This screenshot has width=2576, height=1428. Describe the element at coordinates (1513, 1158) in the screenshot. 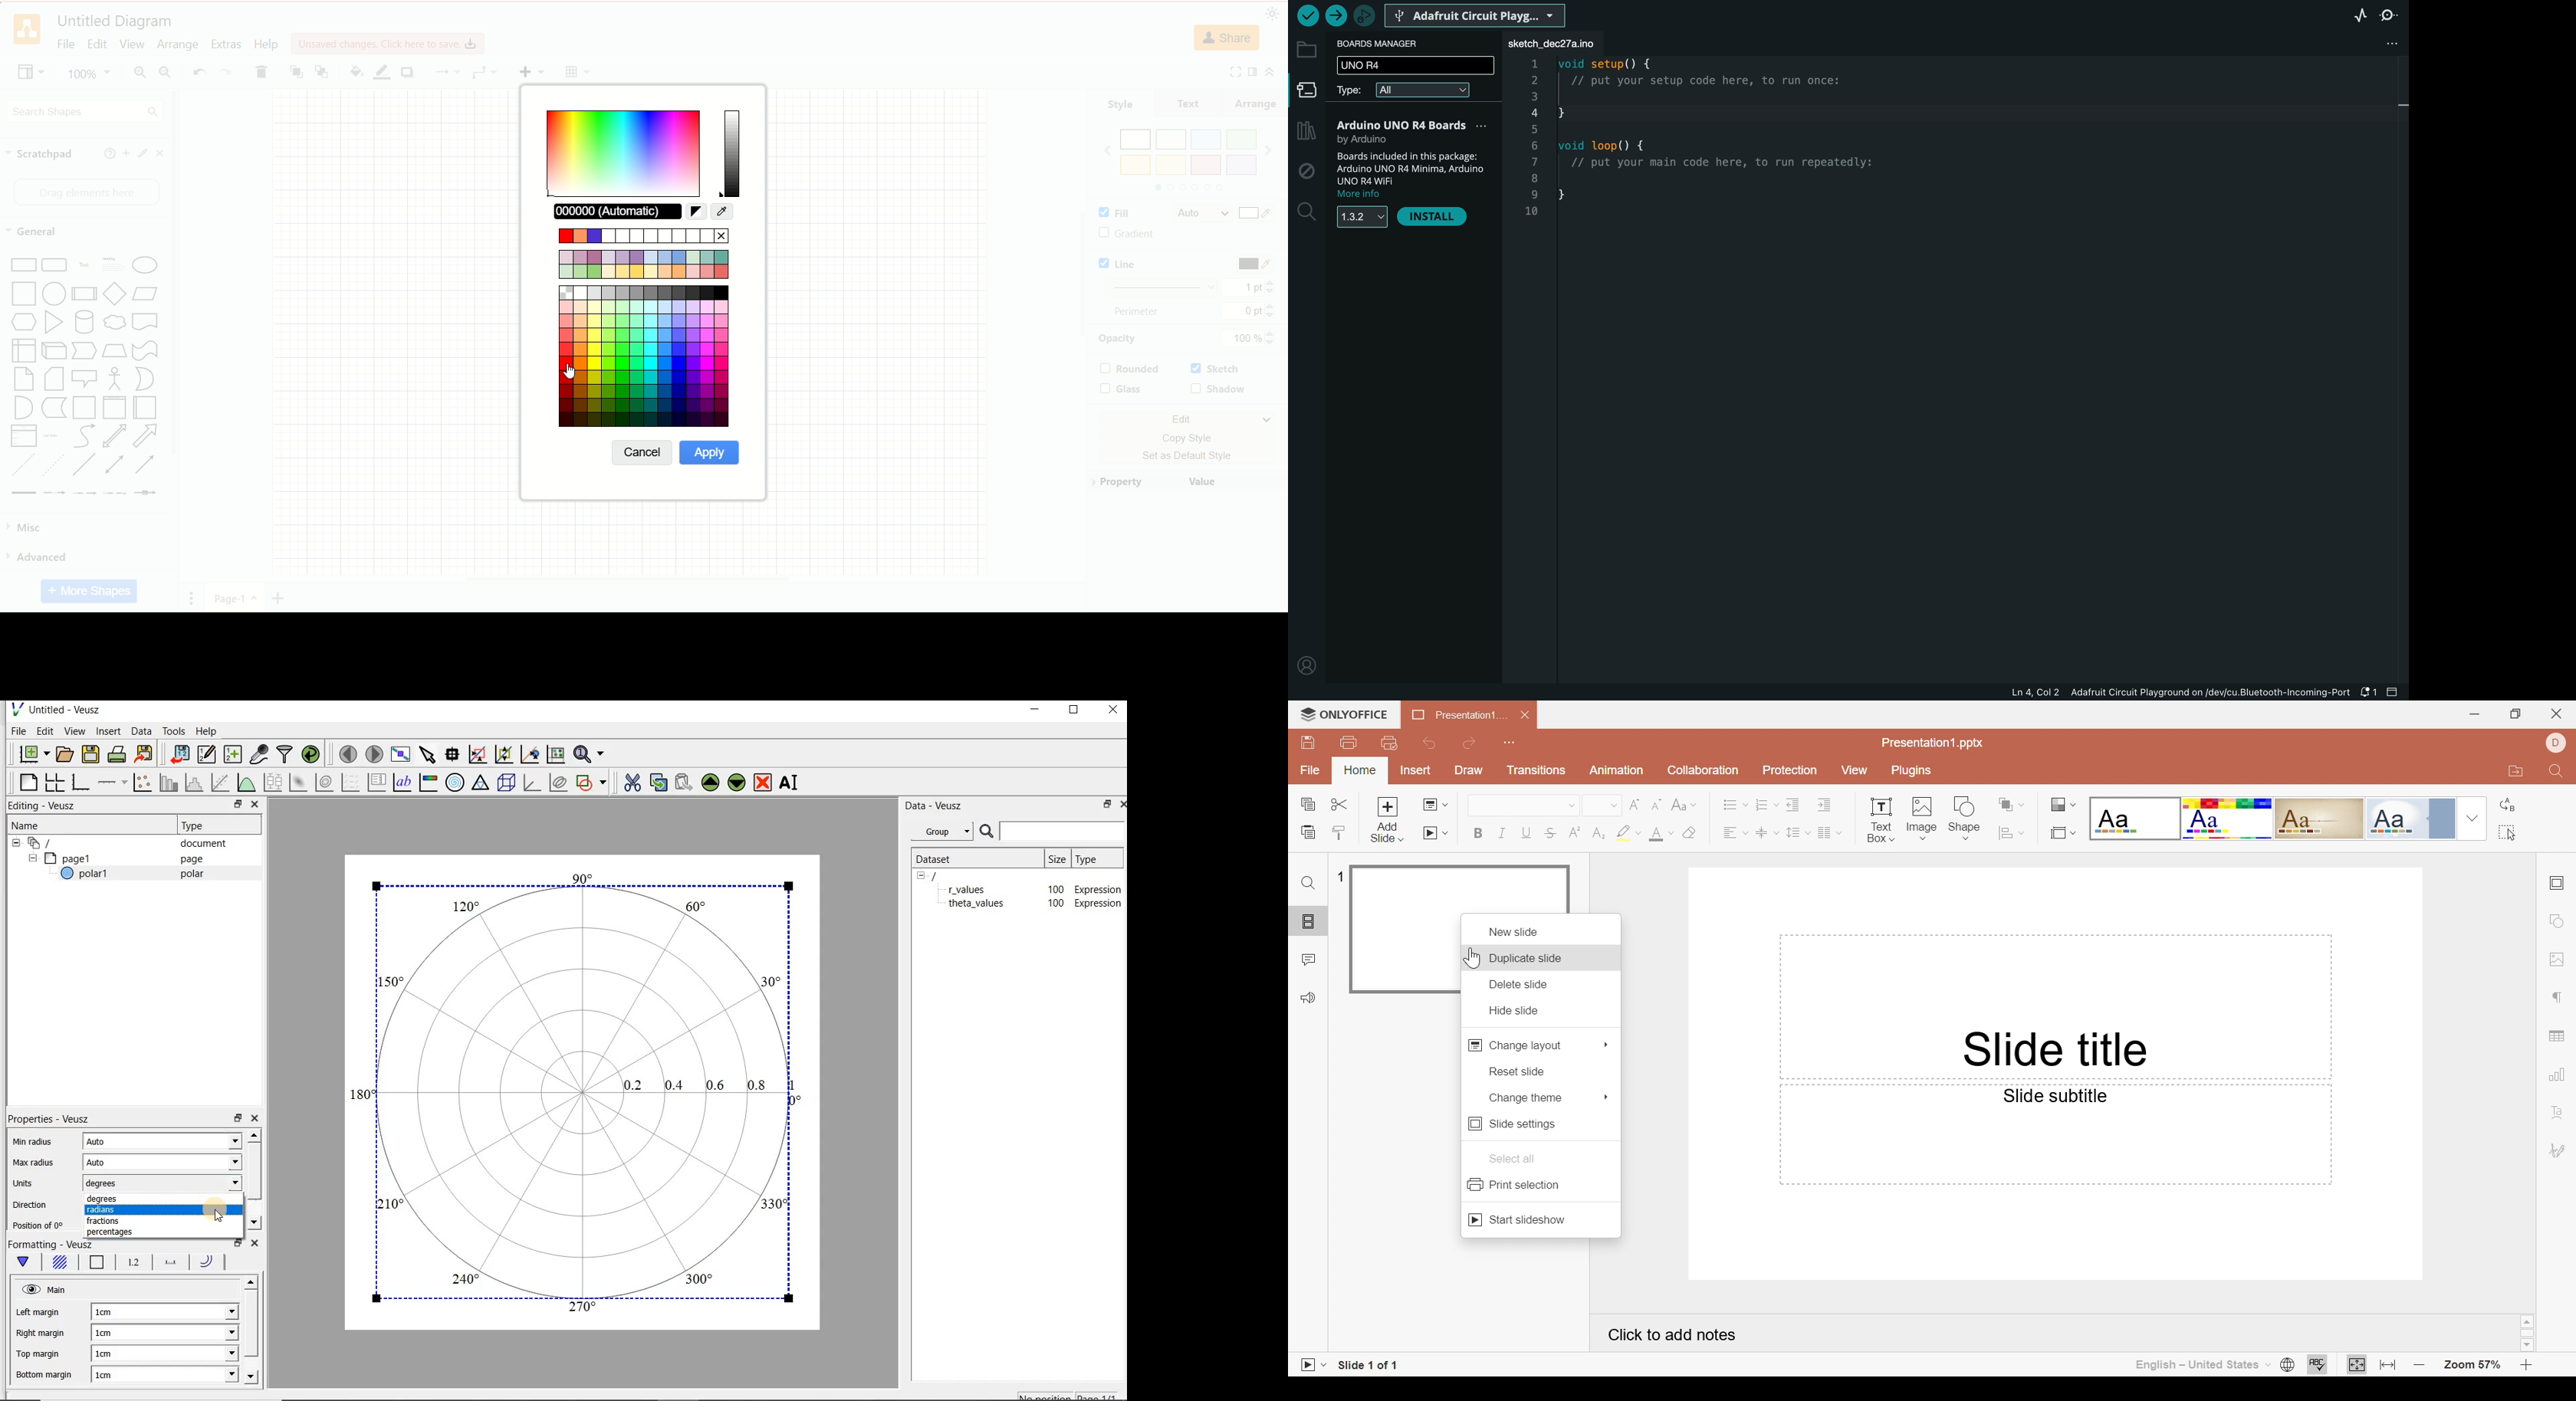

I see `Select all` at that location.